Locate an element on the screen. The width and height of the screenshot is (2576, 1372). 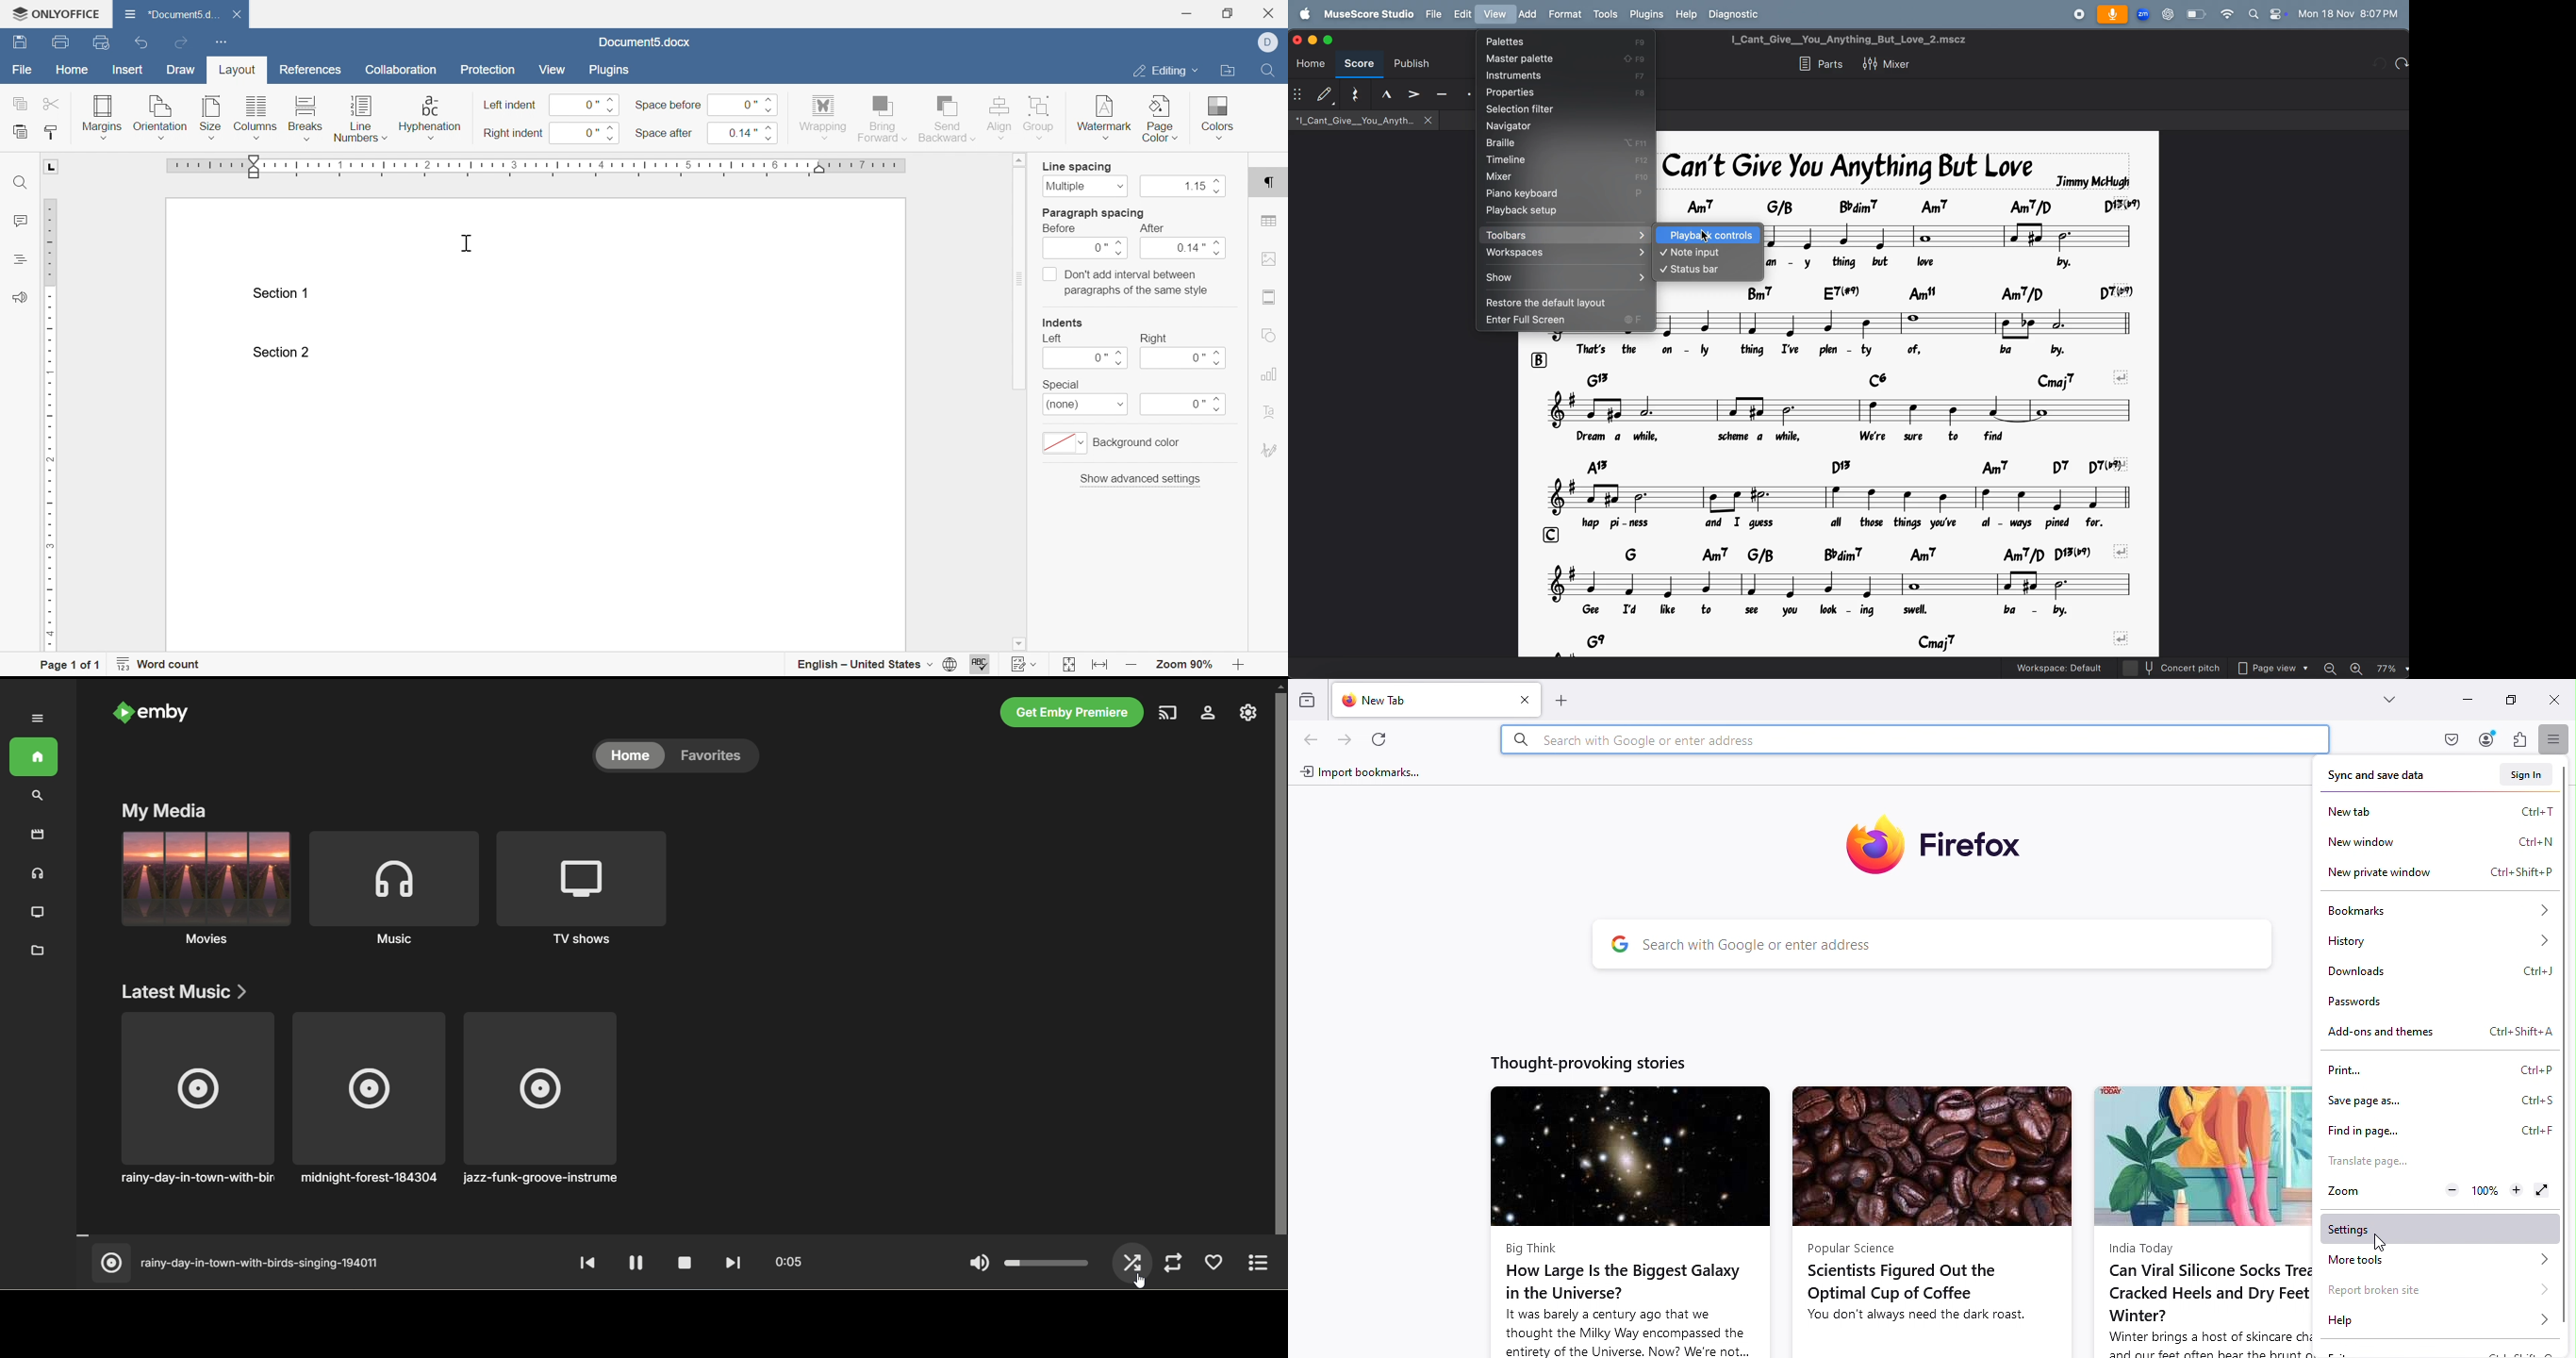
header & footer settings is located at coordinates (1271, 298).